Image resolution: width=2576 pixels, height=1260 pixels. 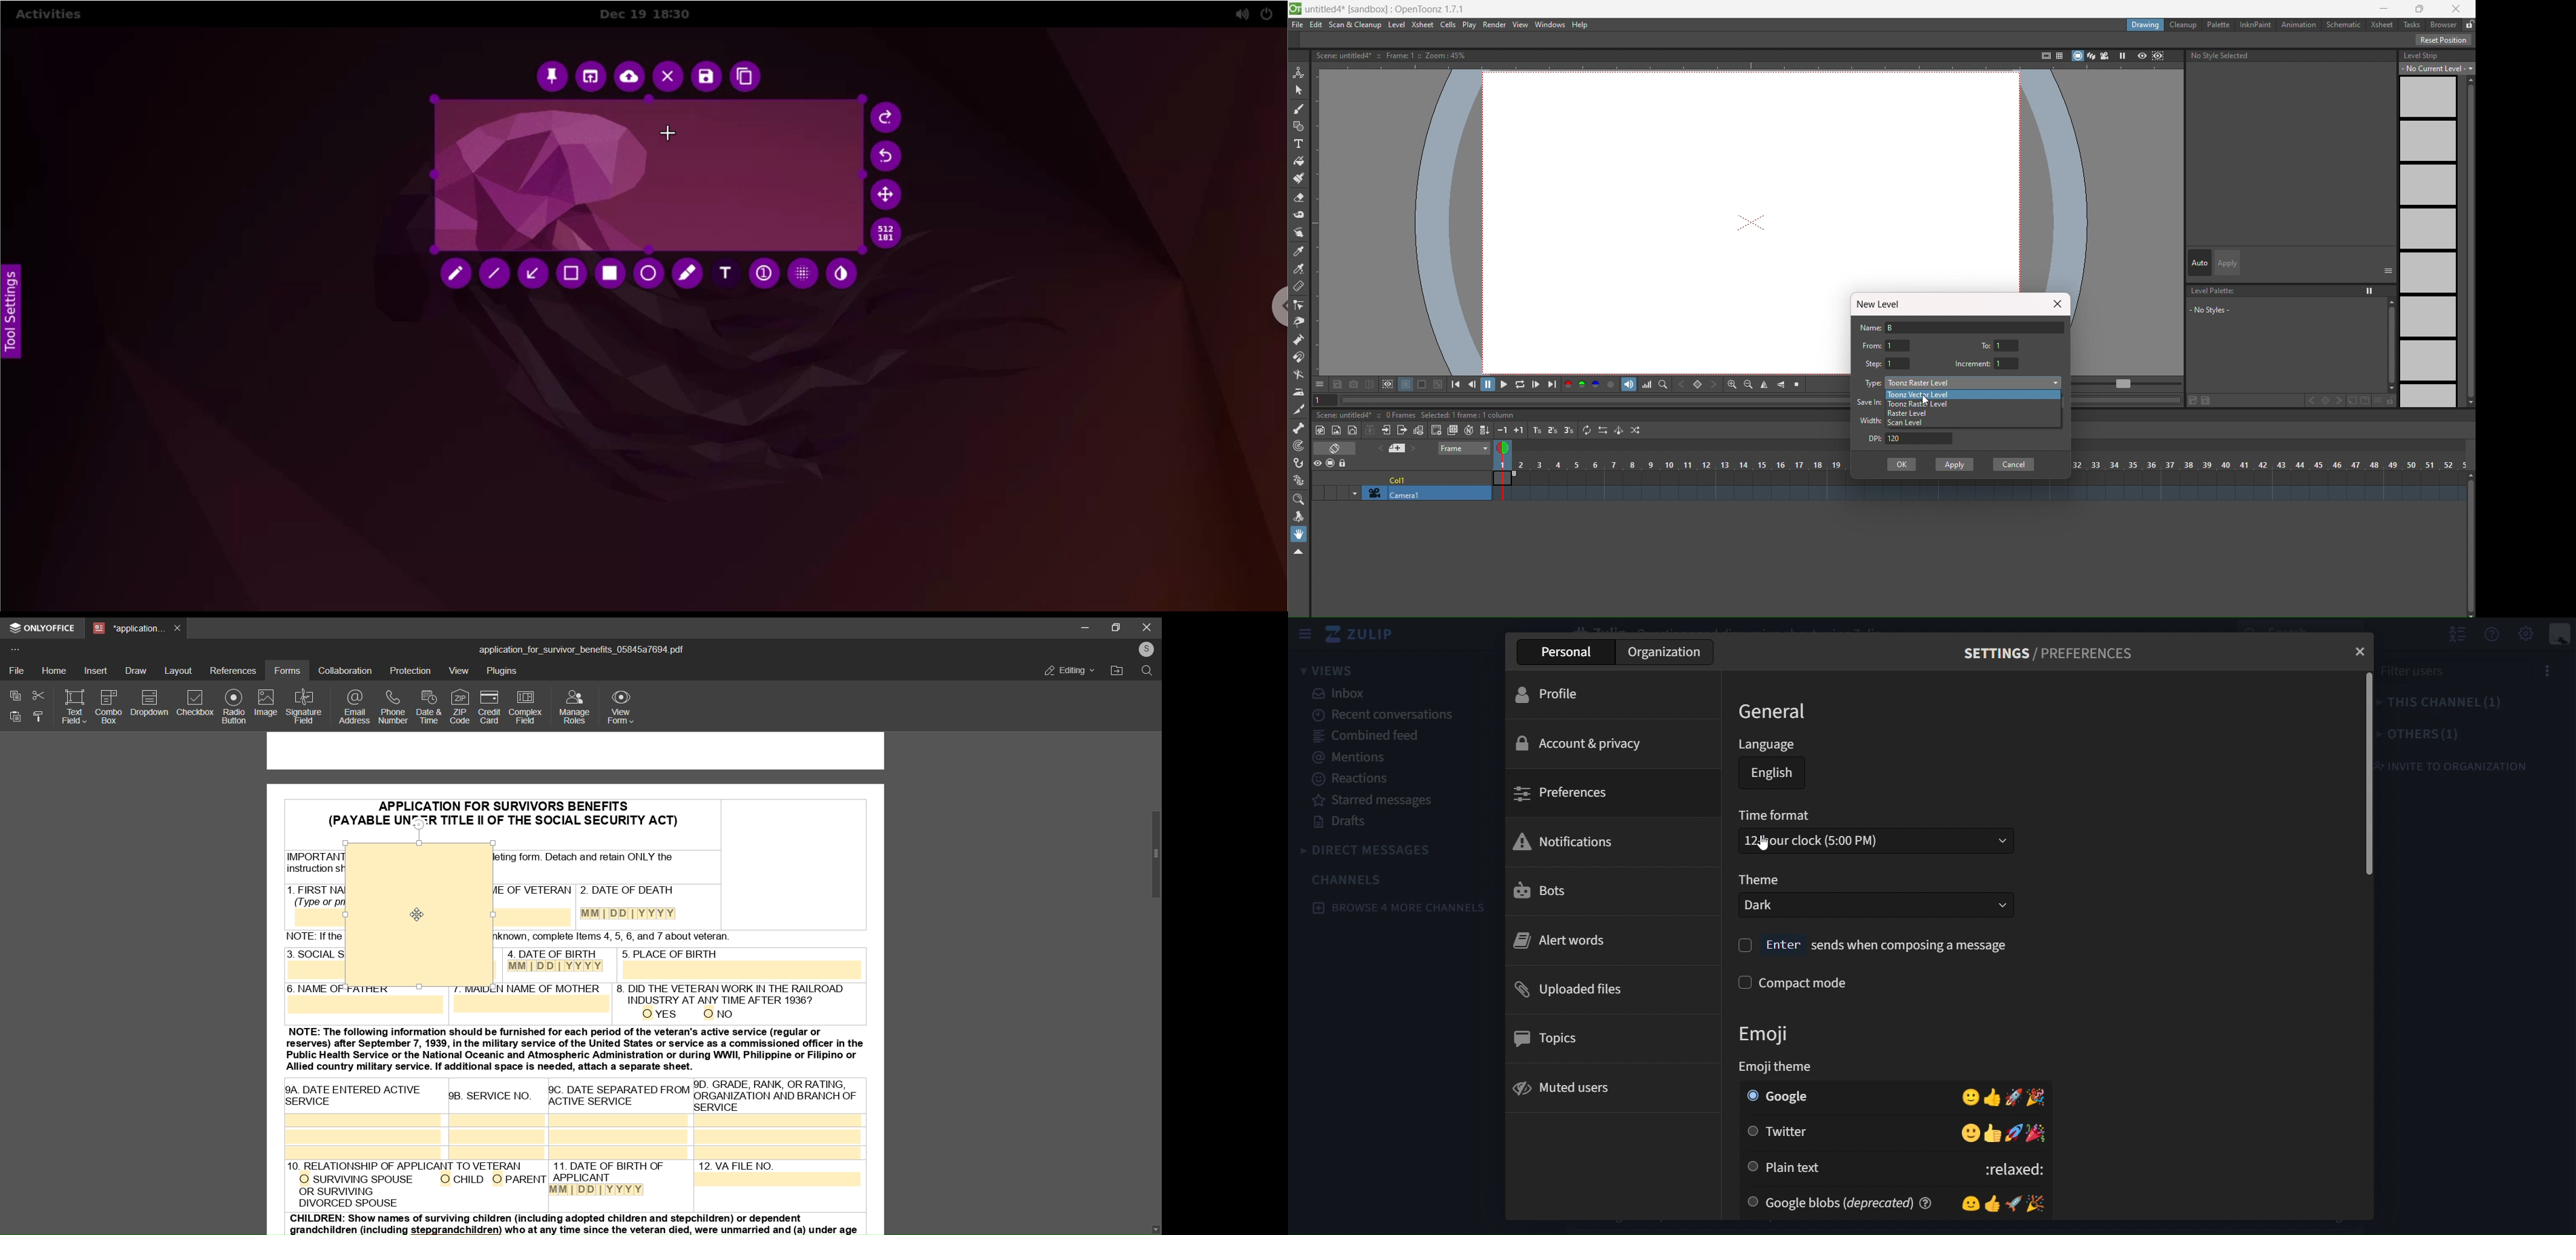 What do you see at coordinates (1783, 1133) in the screenshot?
I see `twitter` at bounding box center [1783, 1133].